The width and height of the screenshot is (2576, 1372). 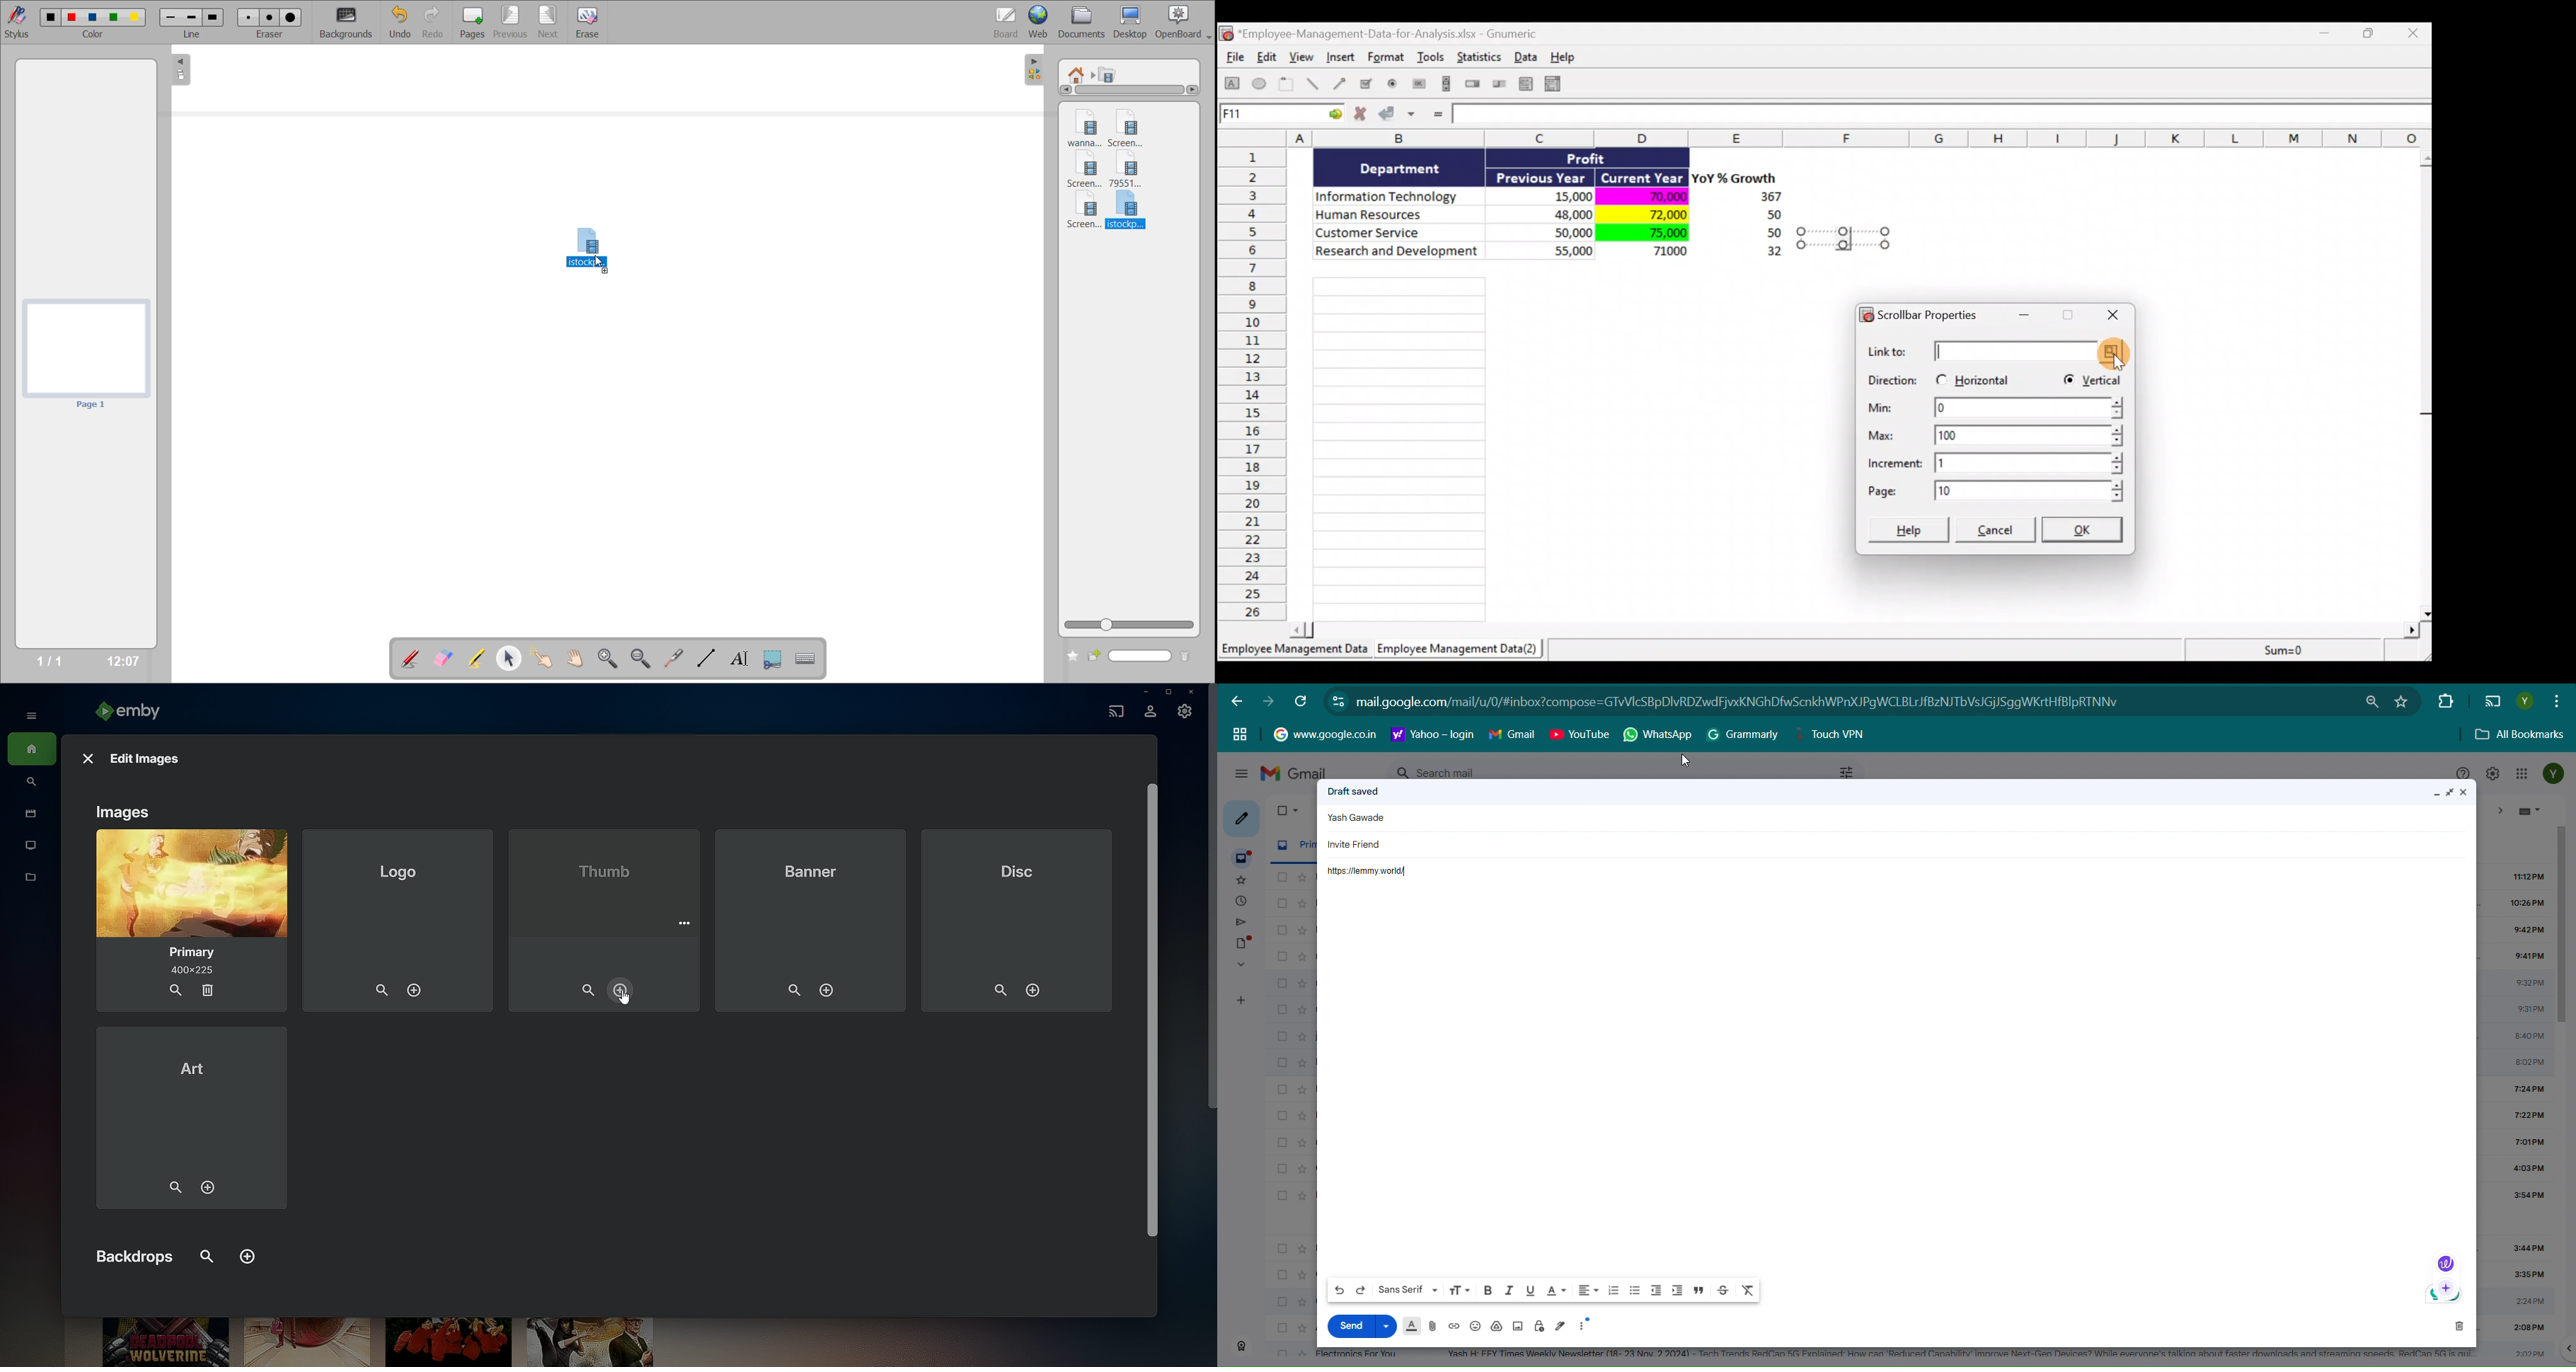 What do you see at coordinates (1232, 59) in the screenshot?
I see `File` at bounding box center [1232, 59].